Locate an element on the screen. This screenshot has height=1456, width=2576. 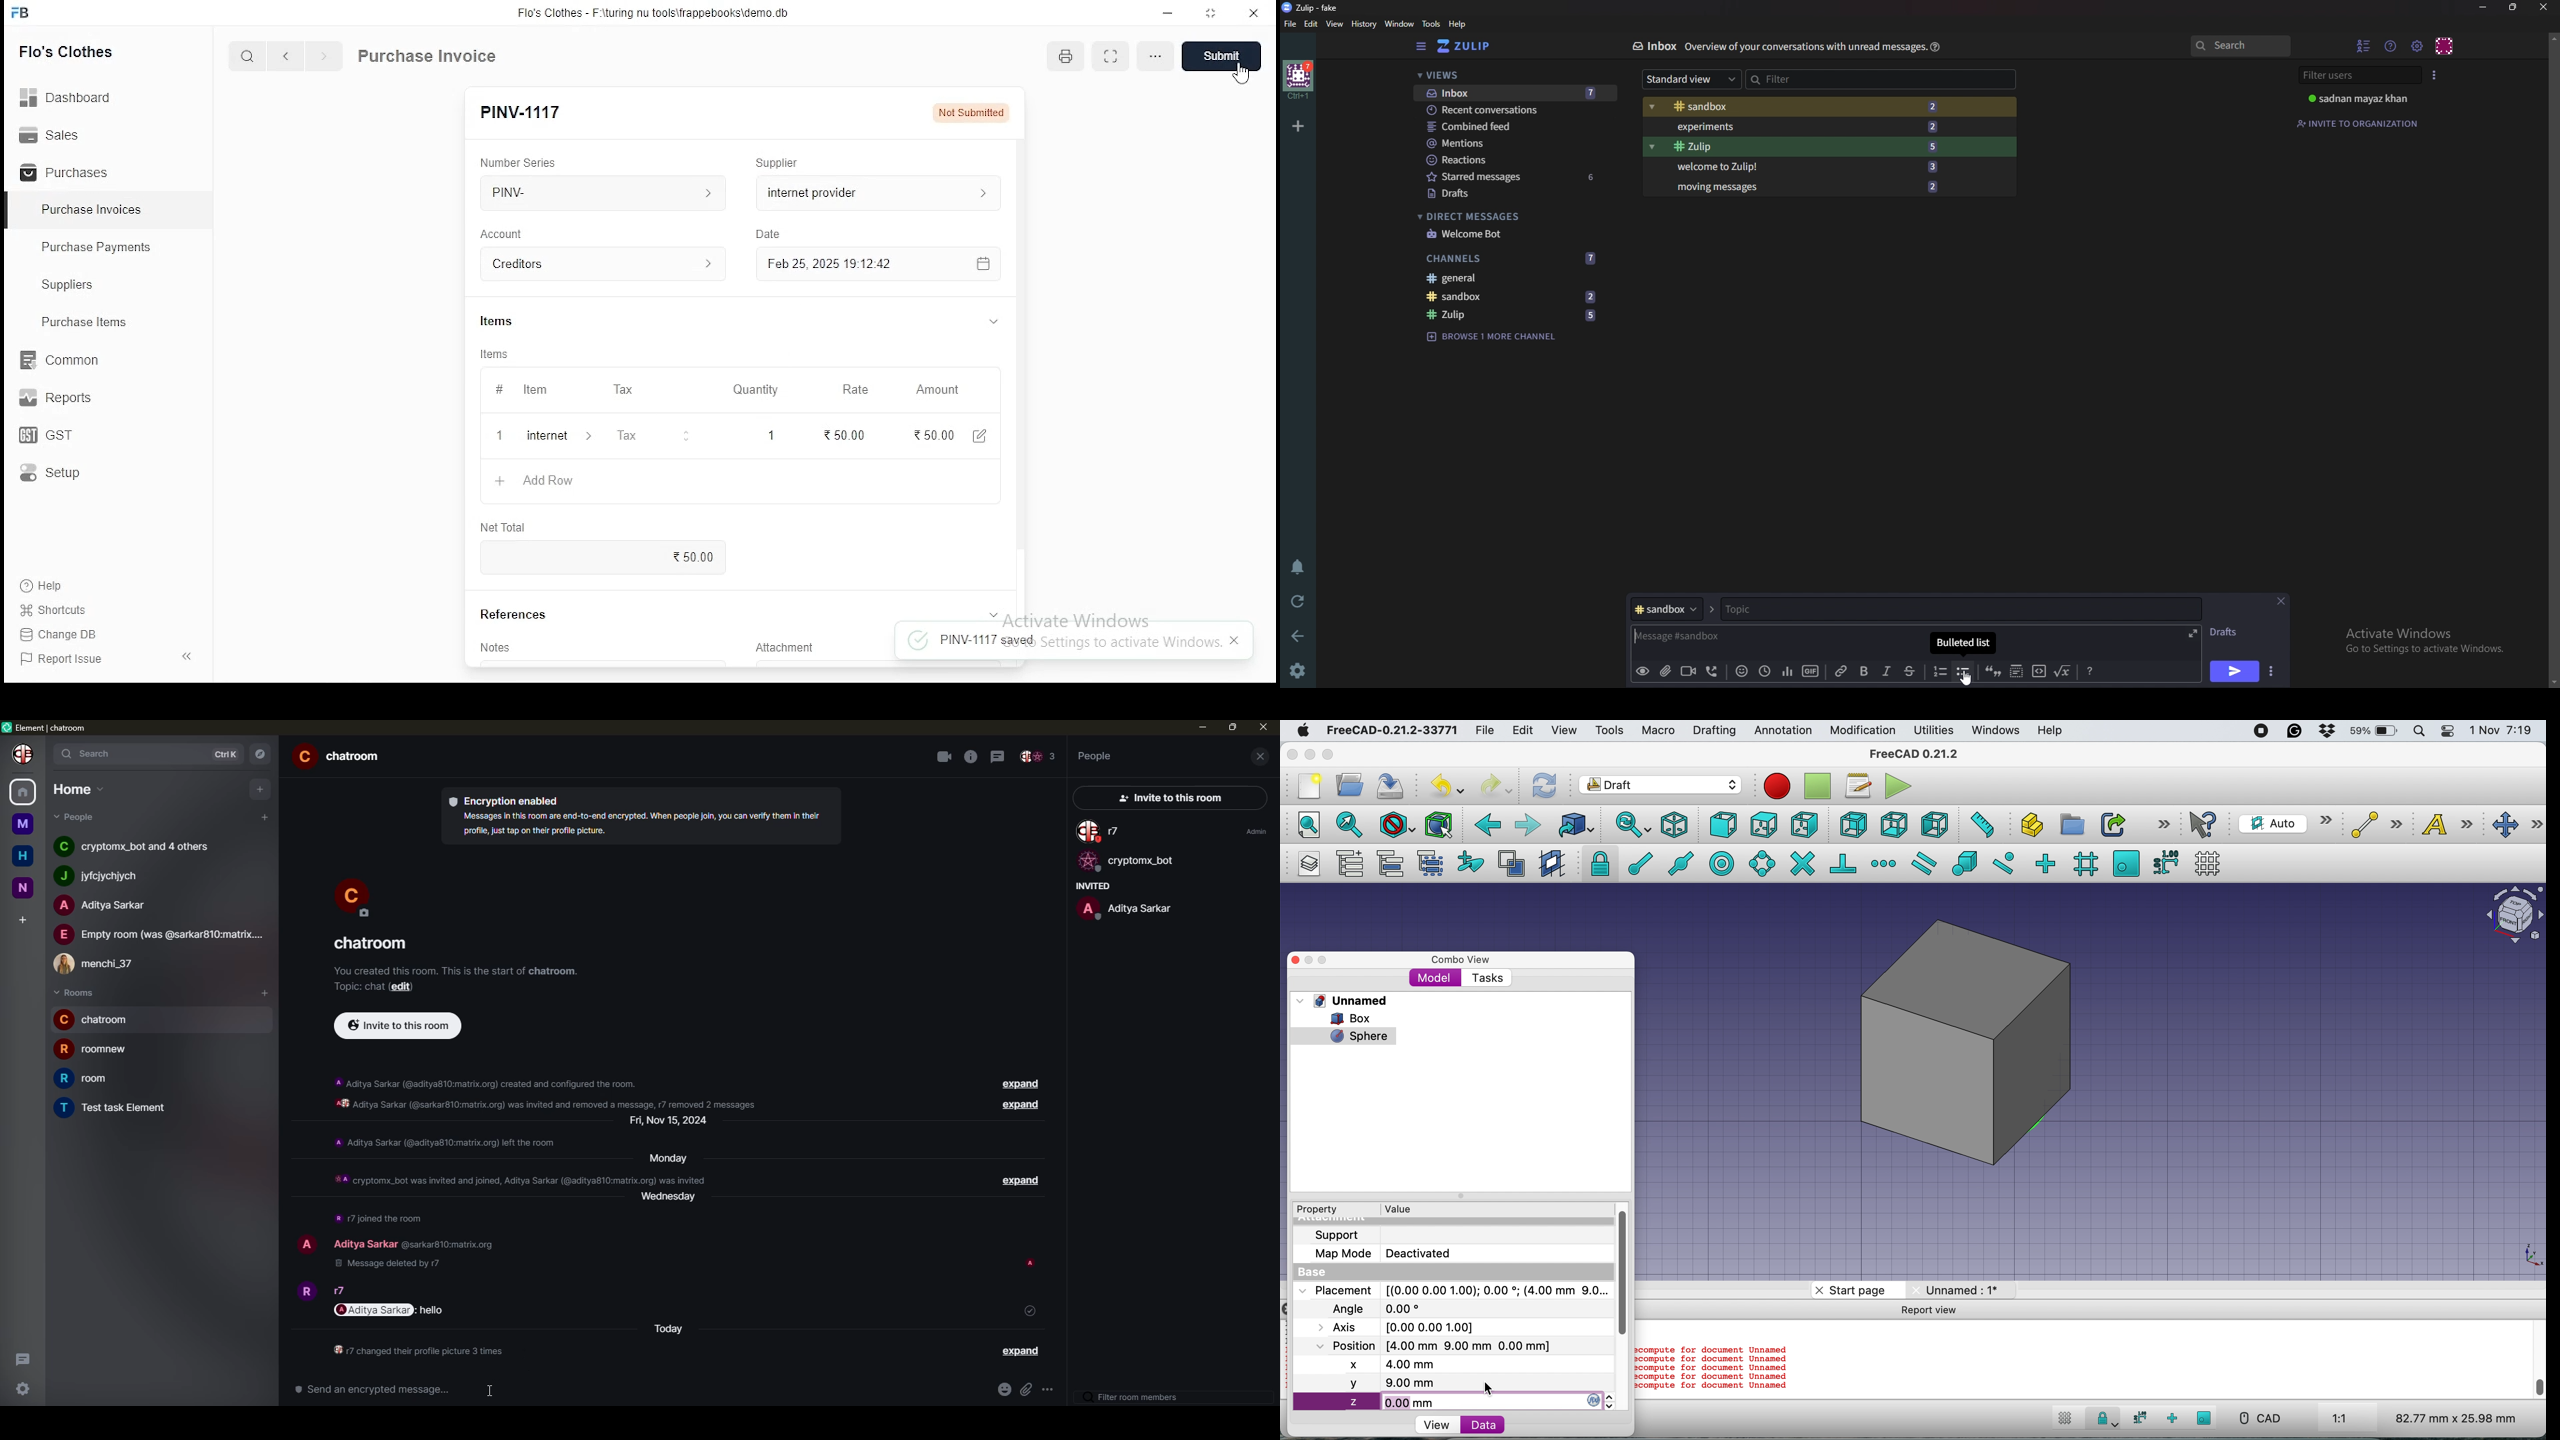
info is located at coordinates (420, 1353).